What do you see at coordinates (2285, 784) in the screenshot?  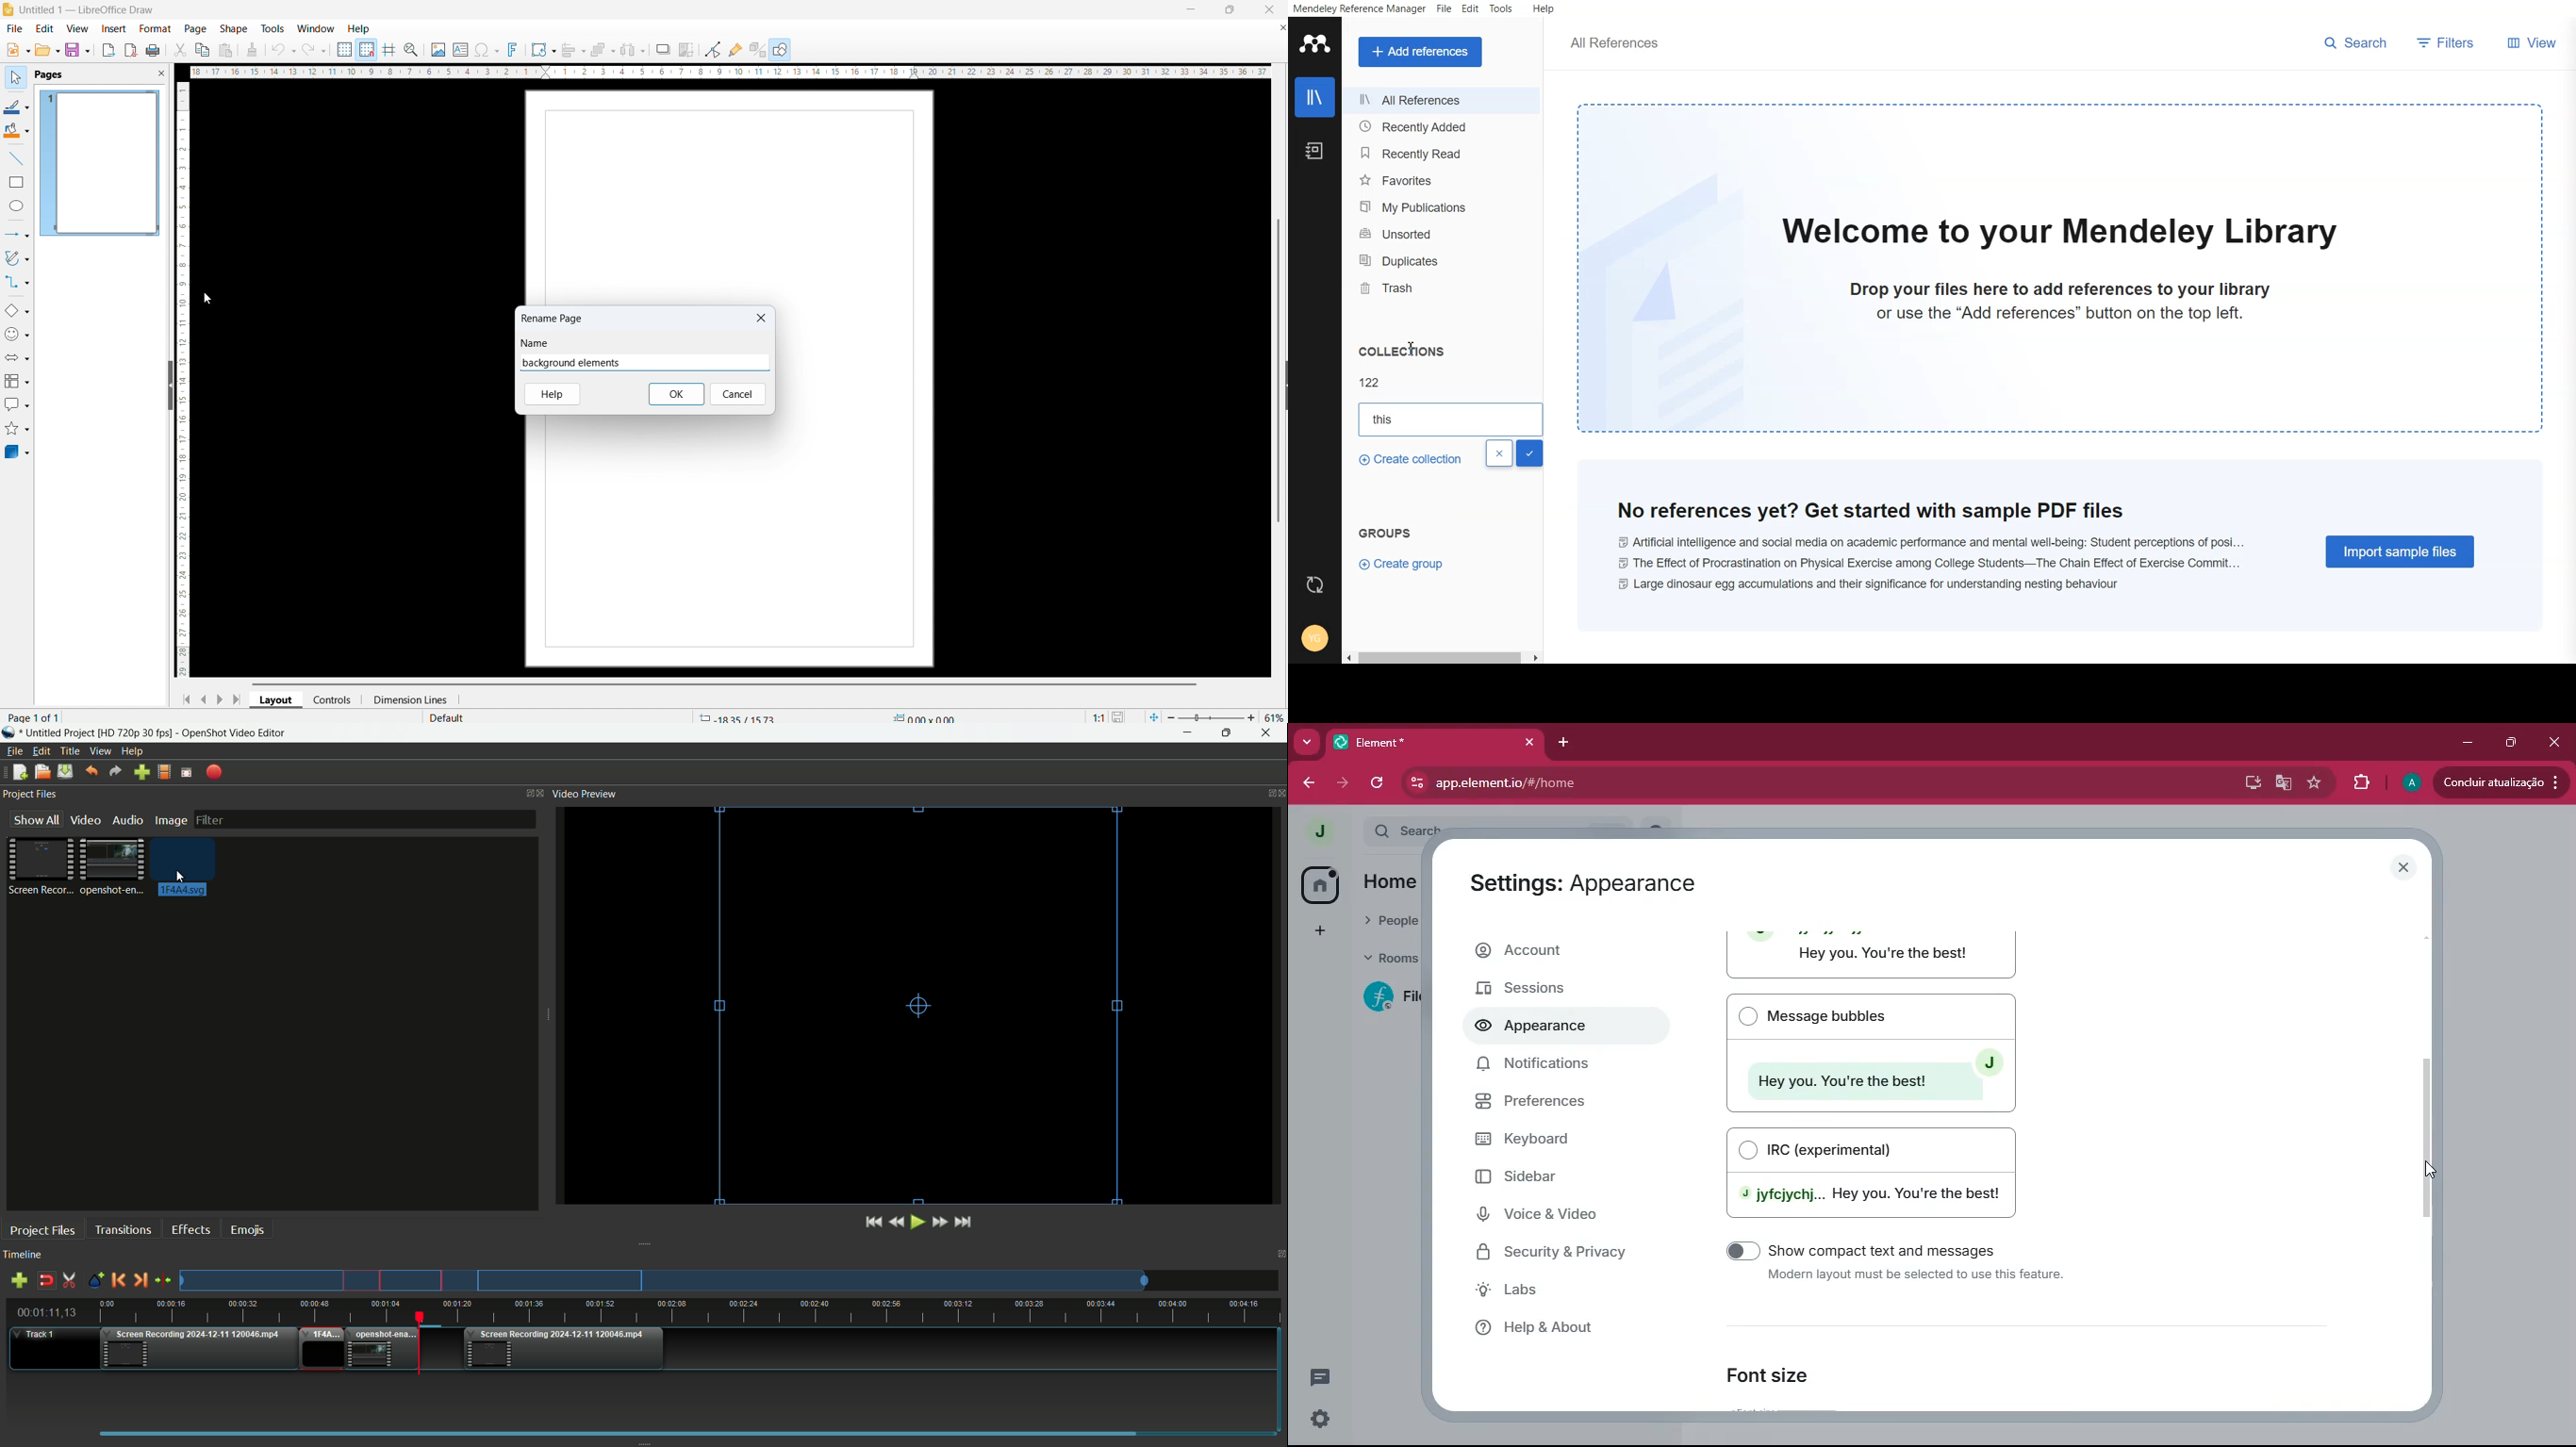 I see `google translate` at bounding box center [2285, 784].